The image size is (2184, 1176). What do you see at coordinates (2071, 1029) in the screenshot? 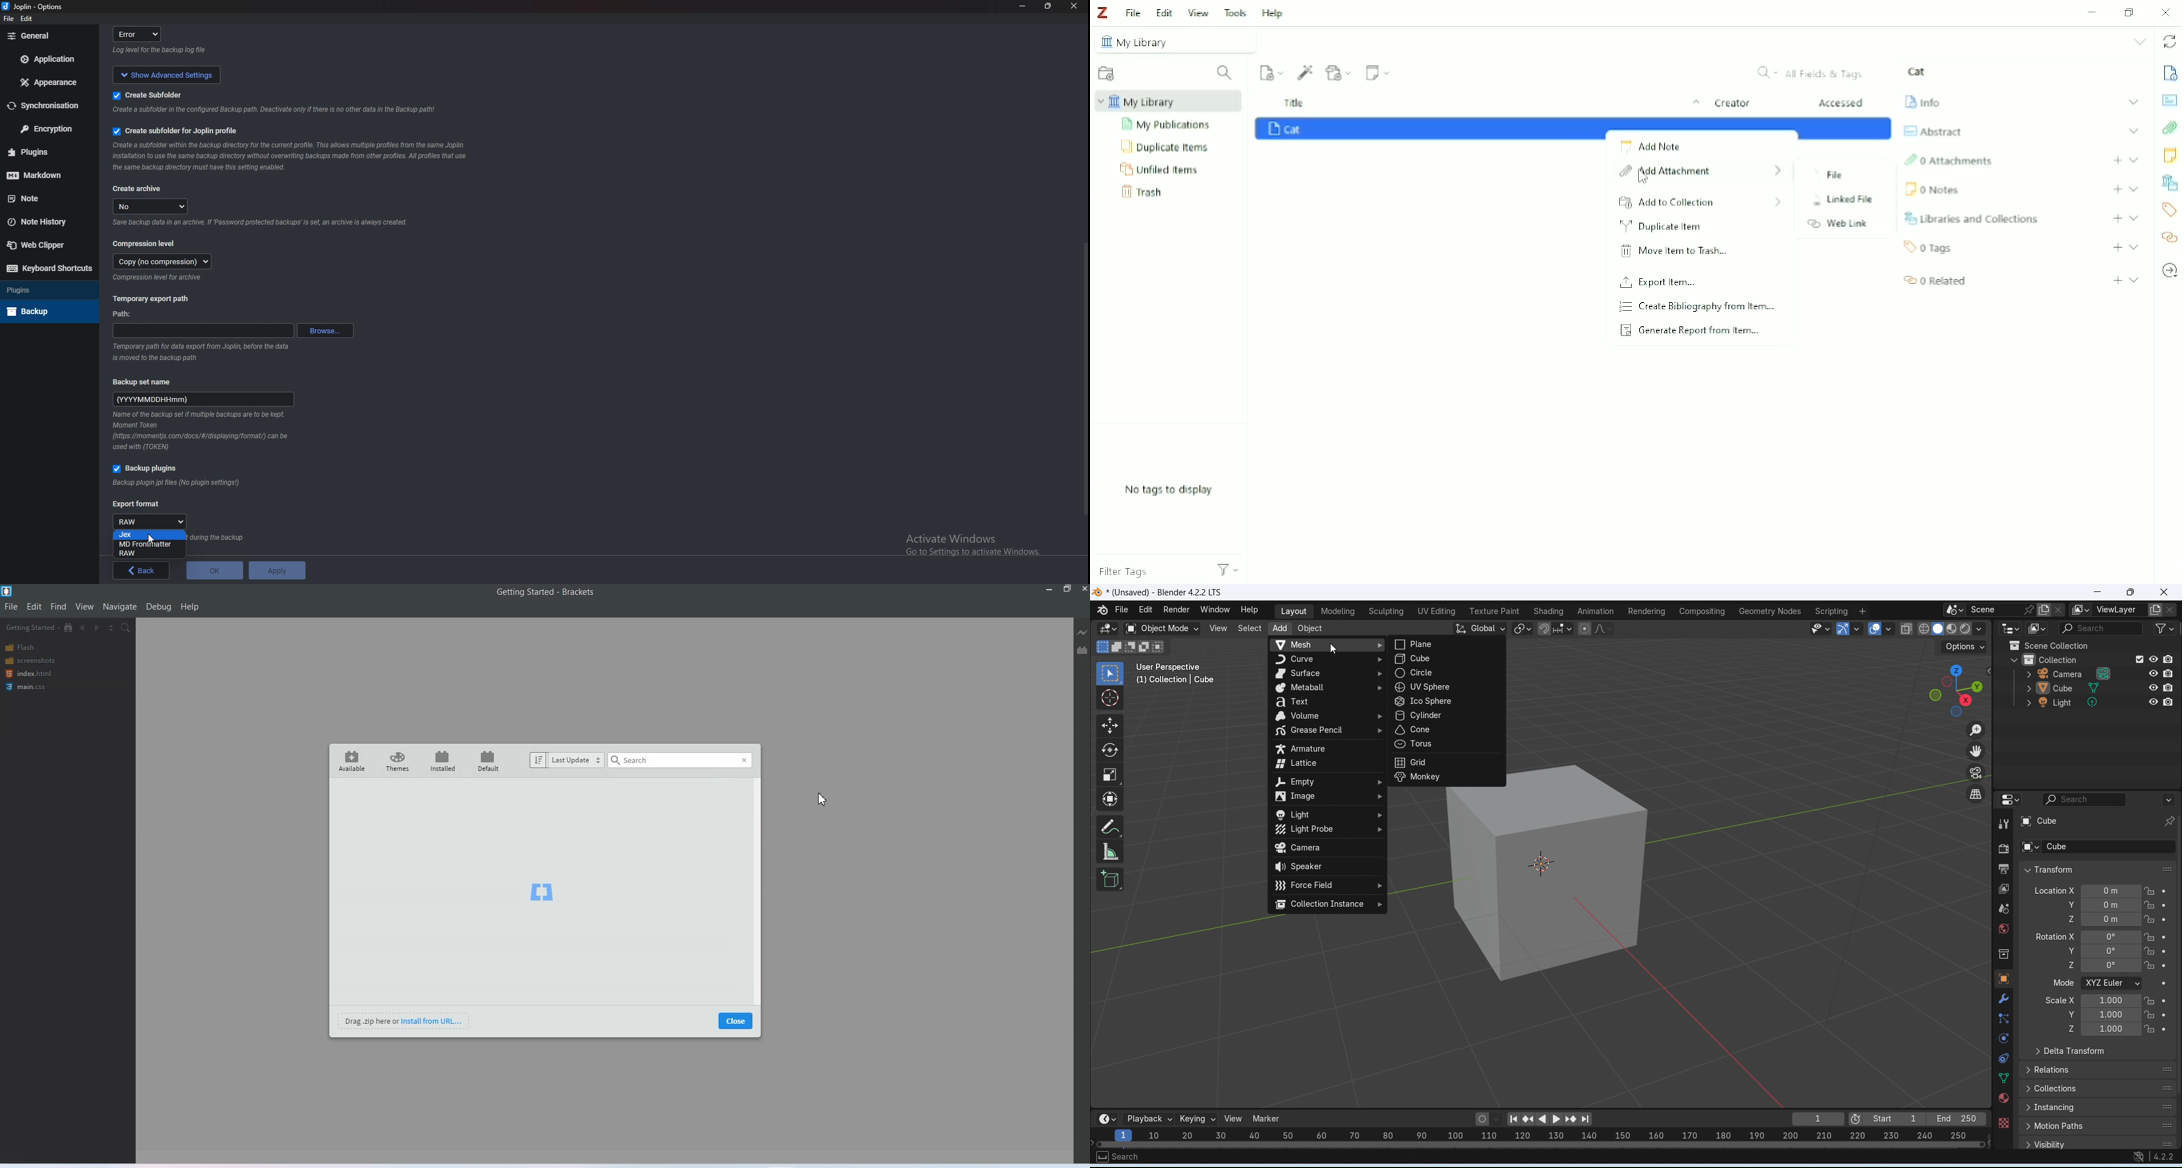
I see `Scale  Z` at bounding box center [2071, 1029].